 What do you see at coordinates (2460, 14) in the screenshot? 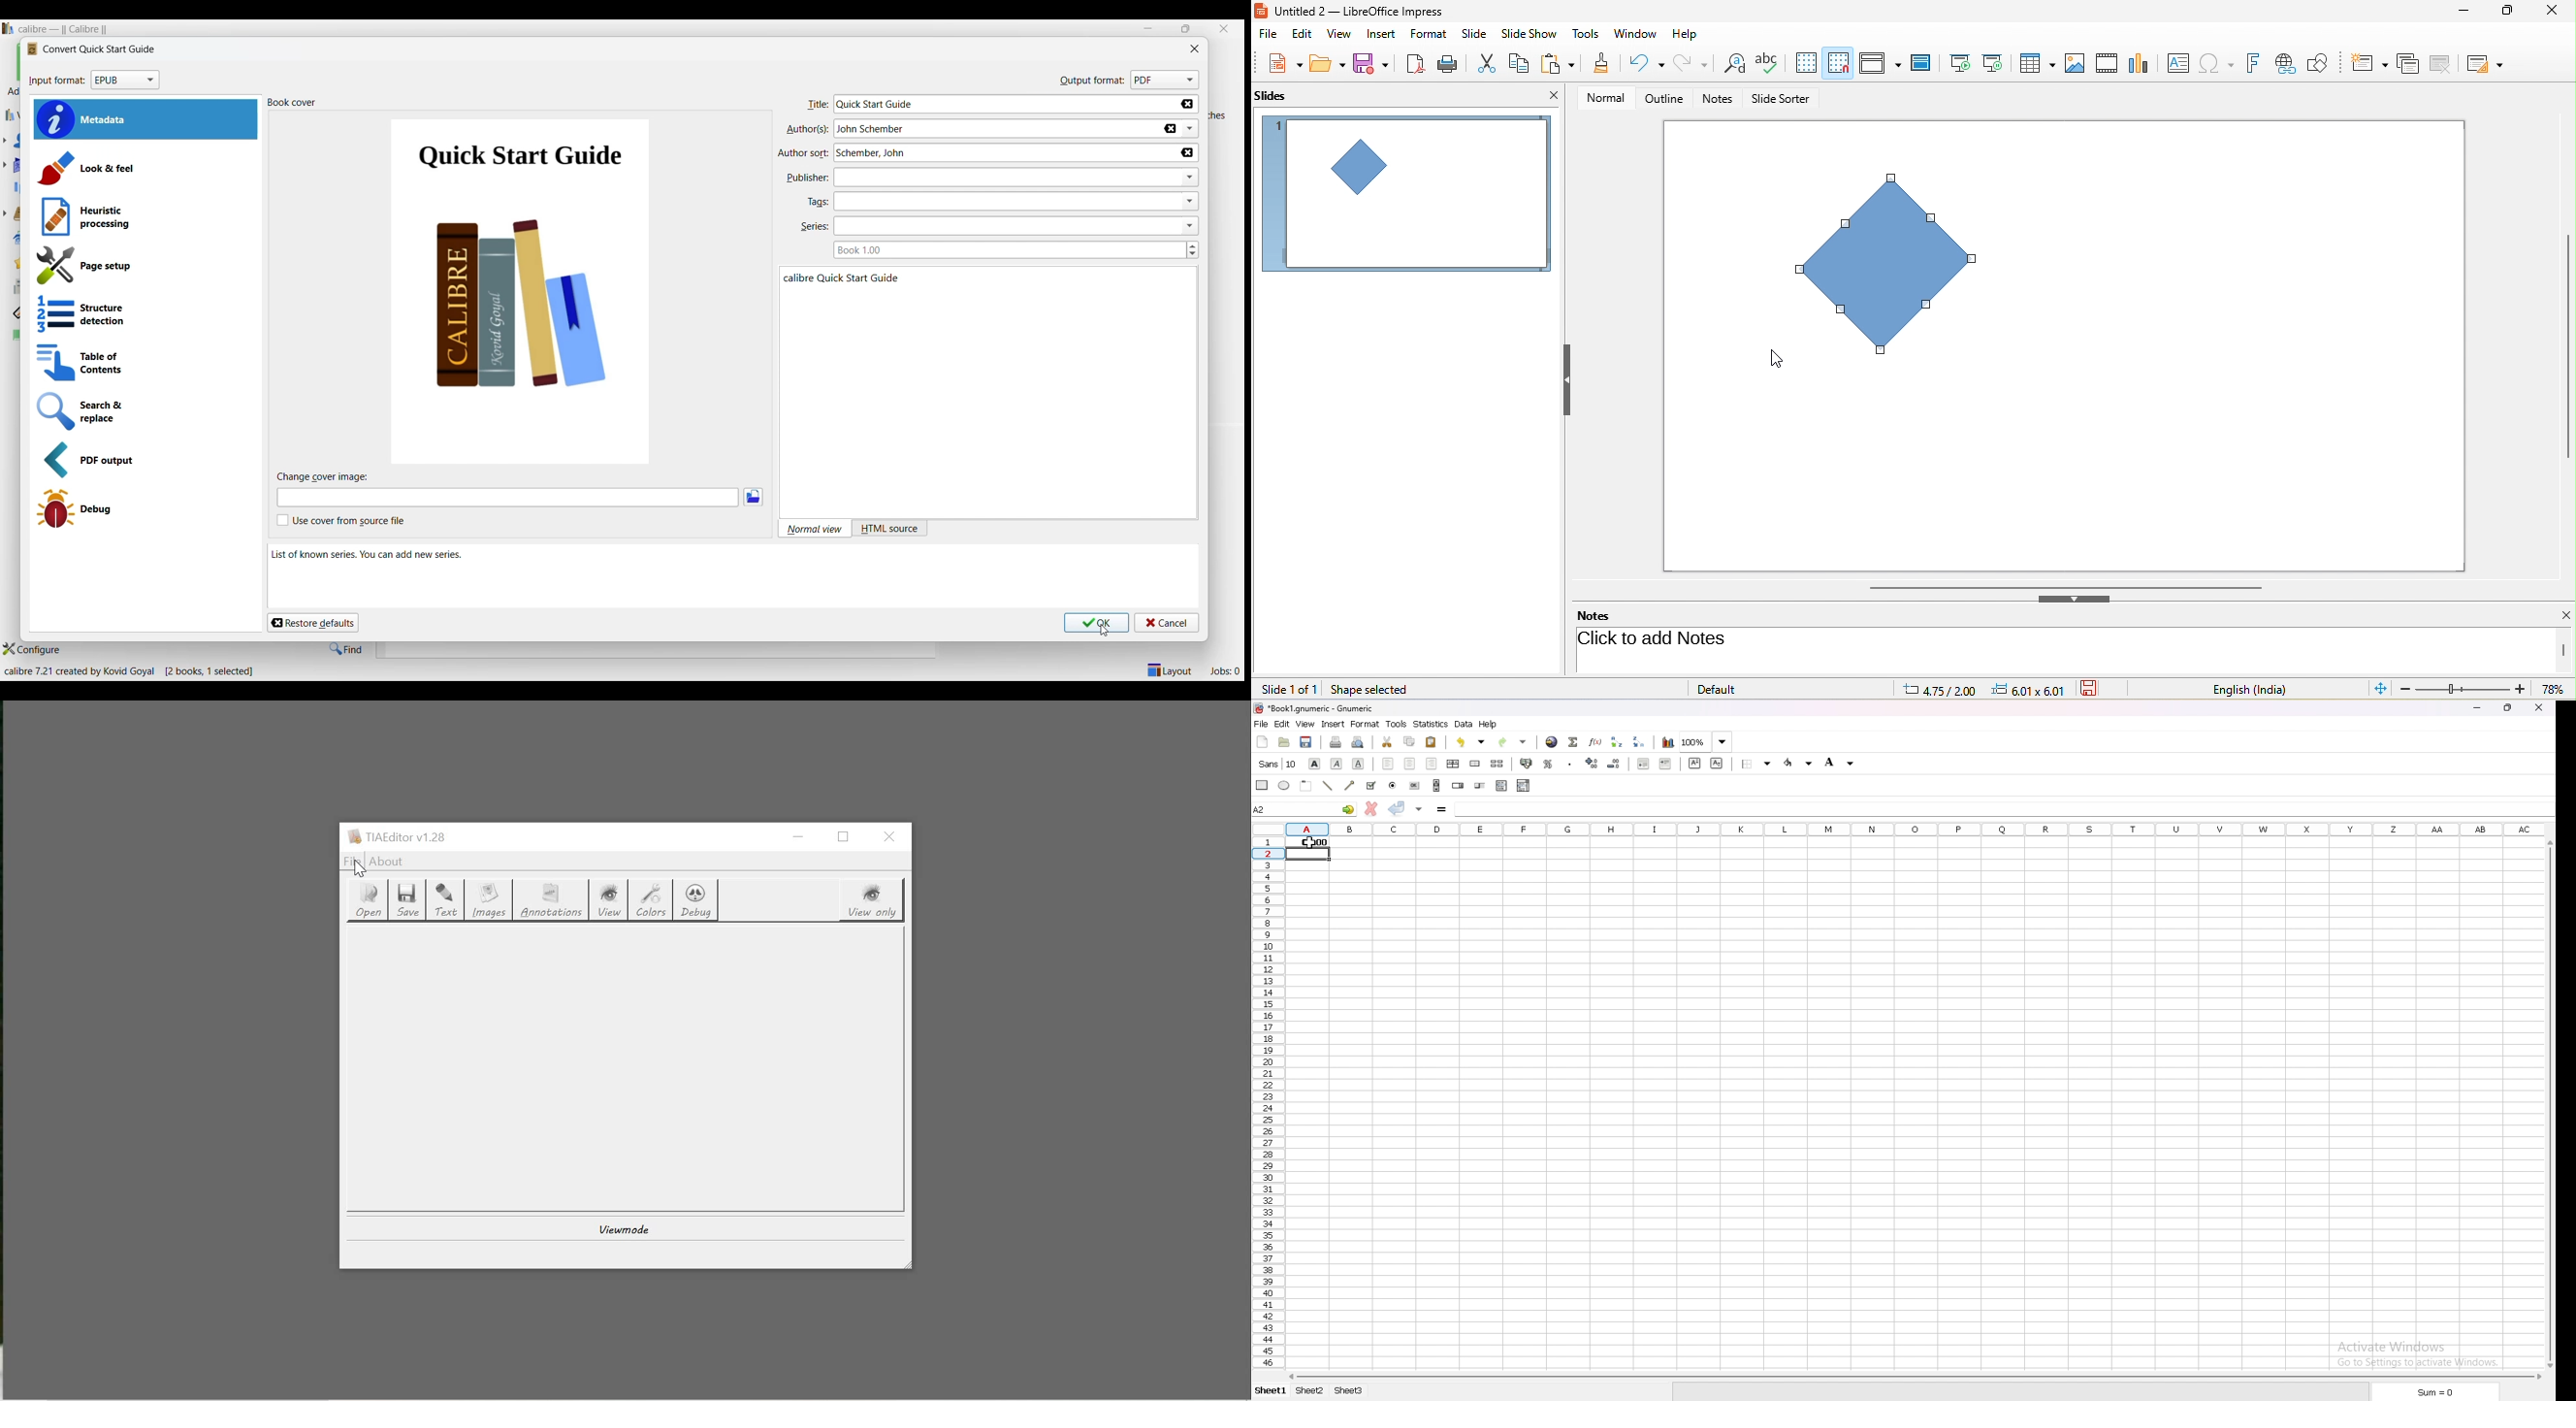
I see `minimize` at bounding box center [2460, 14].